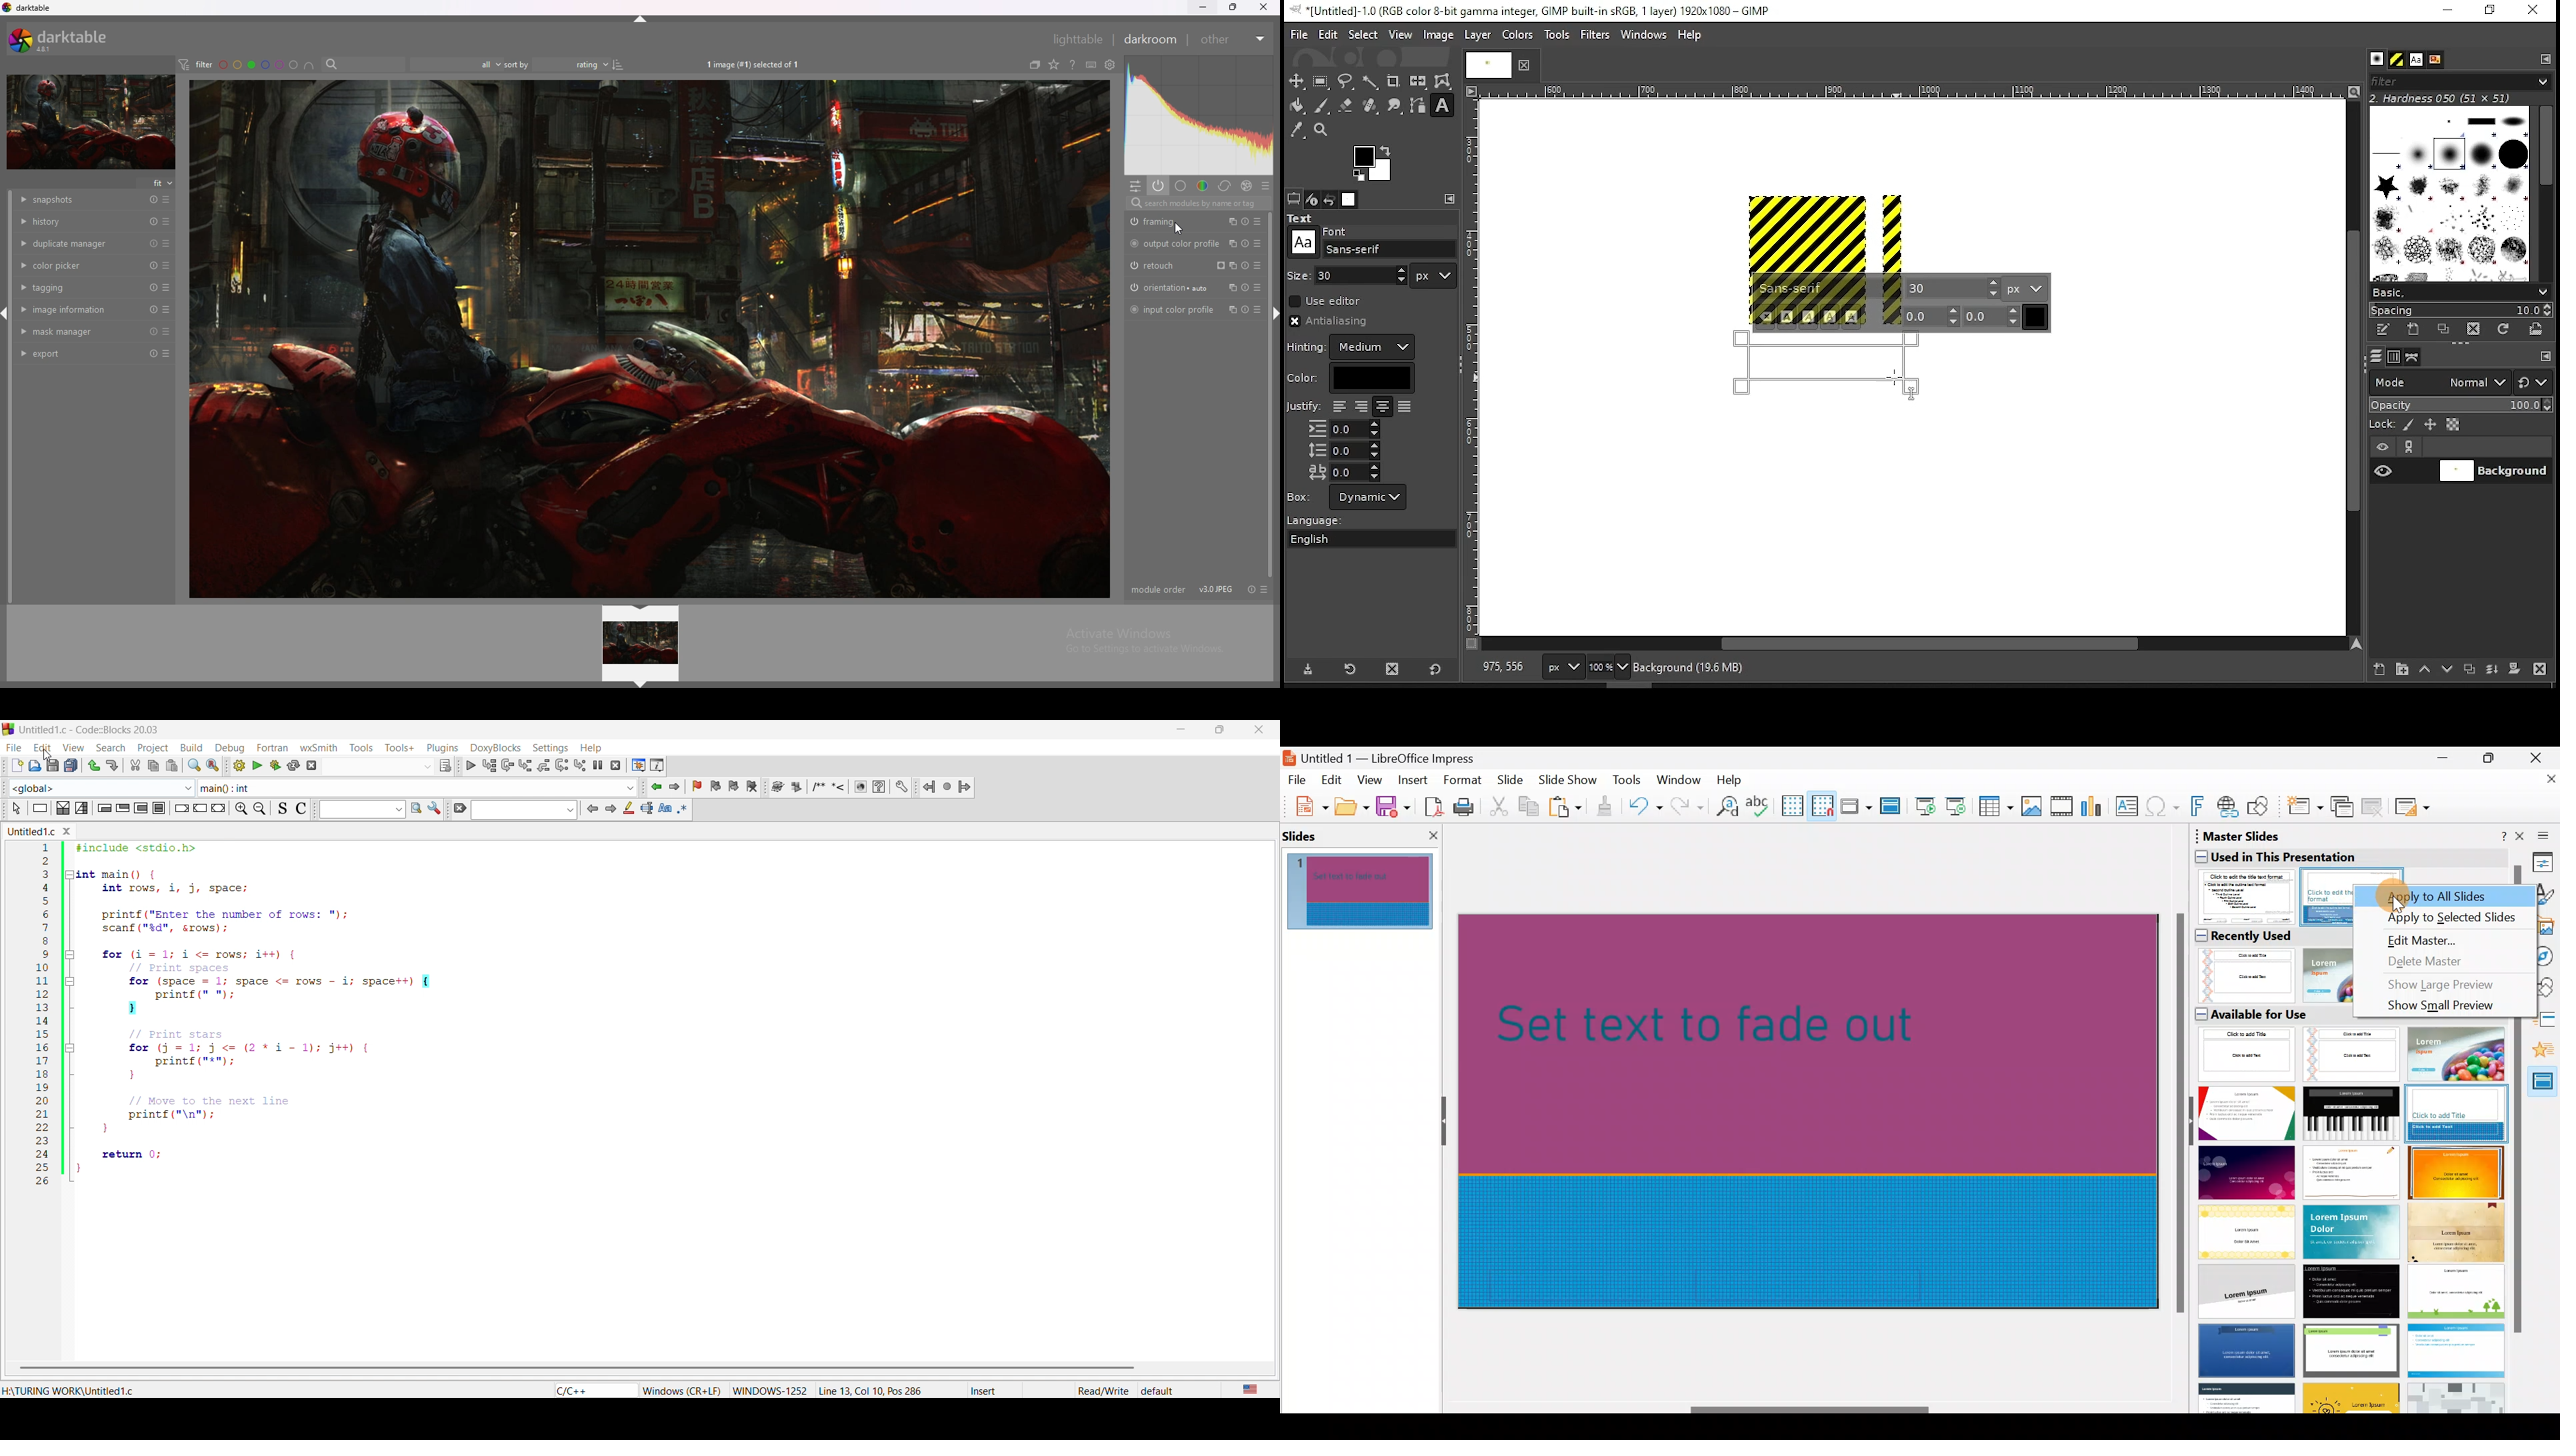  Describe the element at coordinates (28, 8) in the screenshot. I see `darktable` at that location.